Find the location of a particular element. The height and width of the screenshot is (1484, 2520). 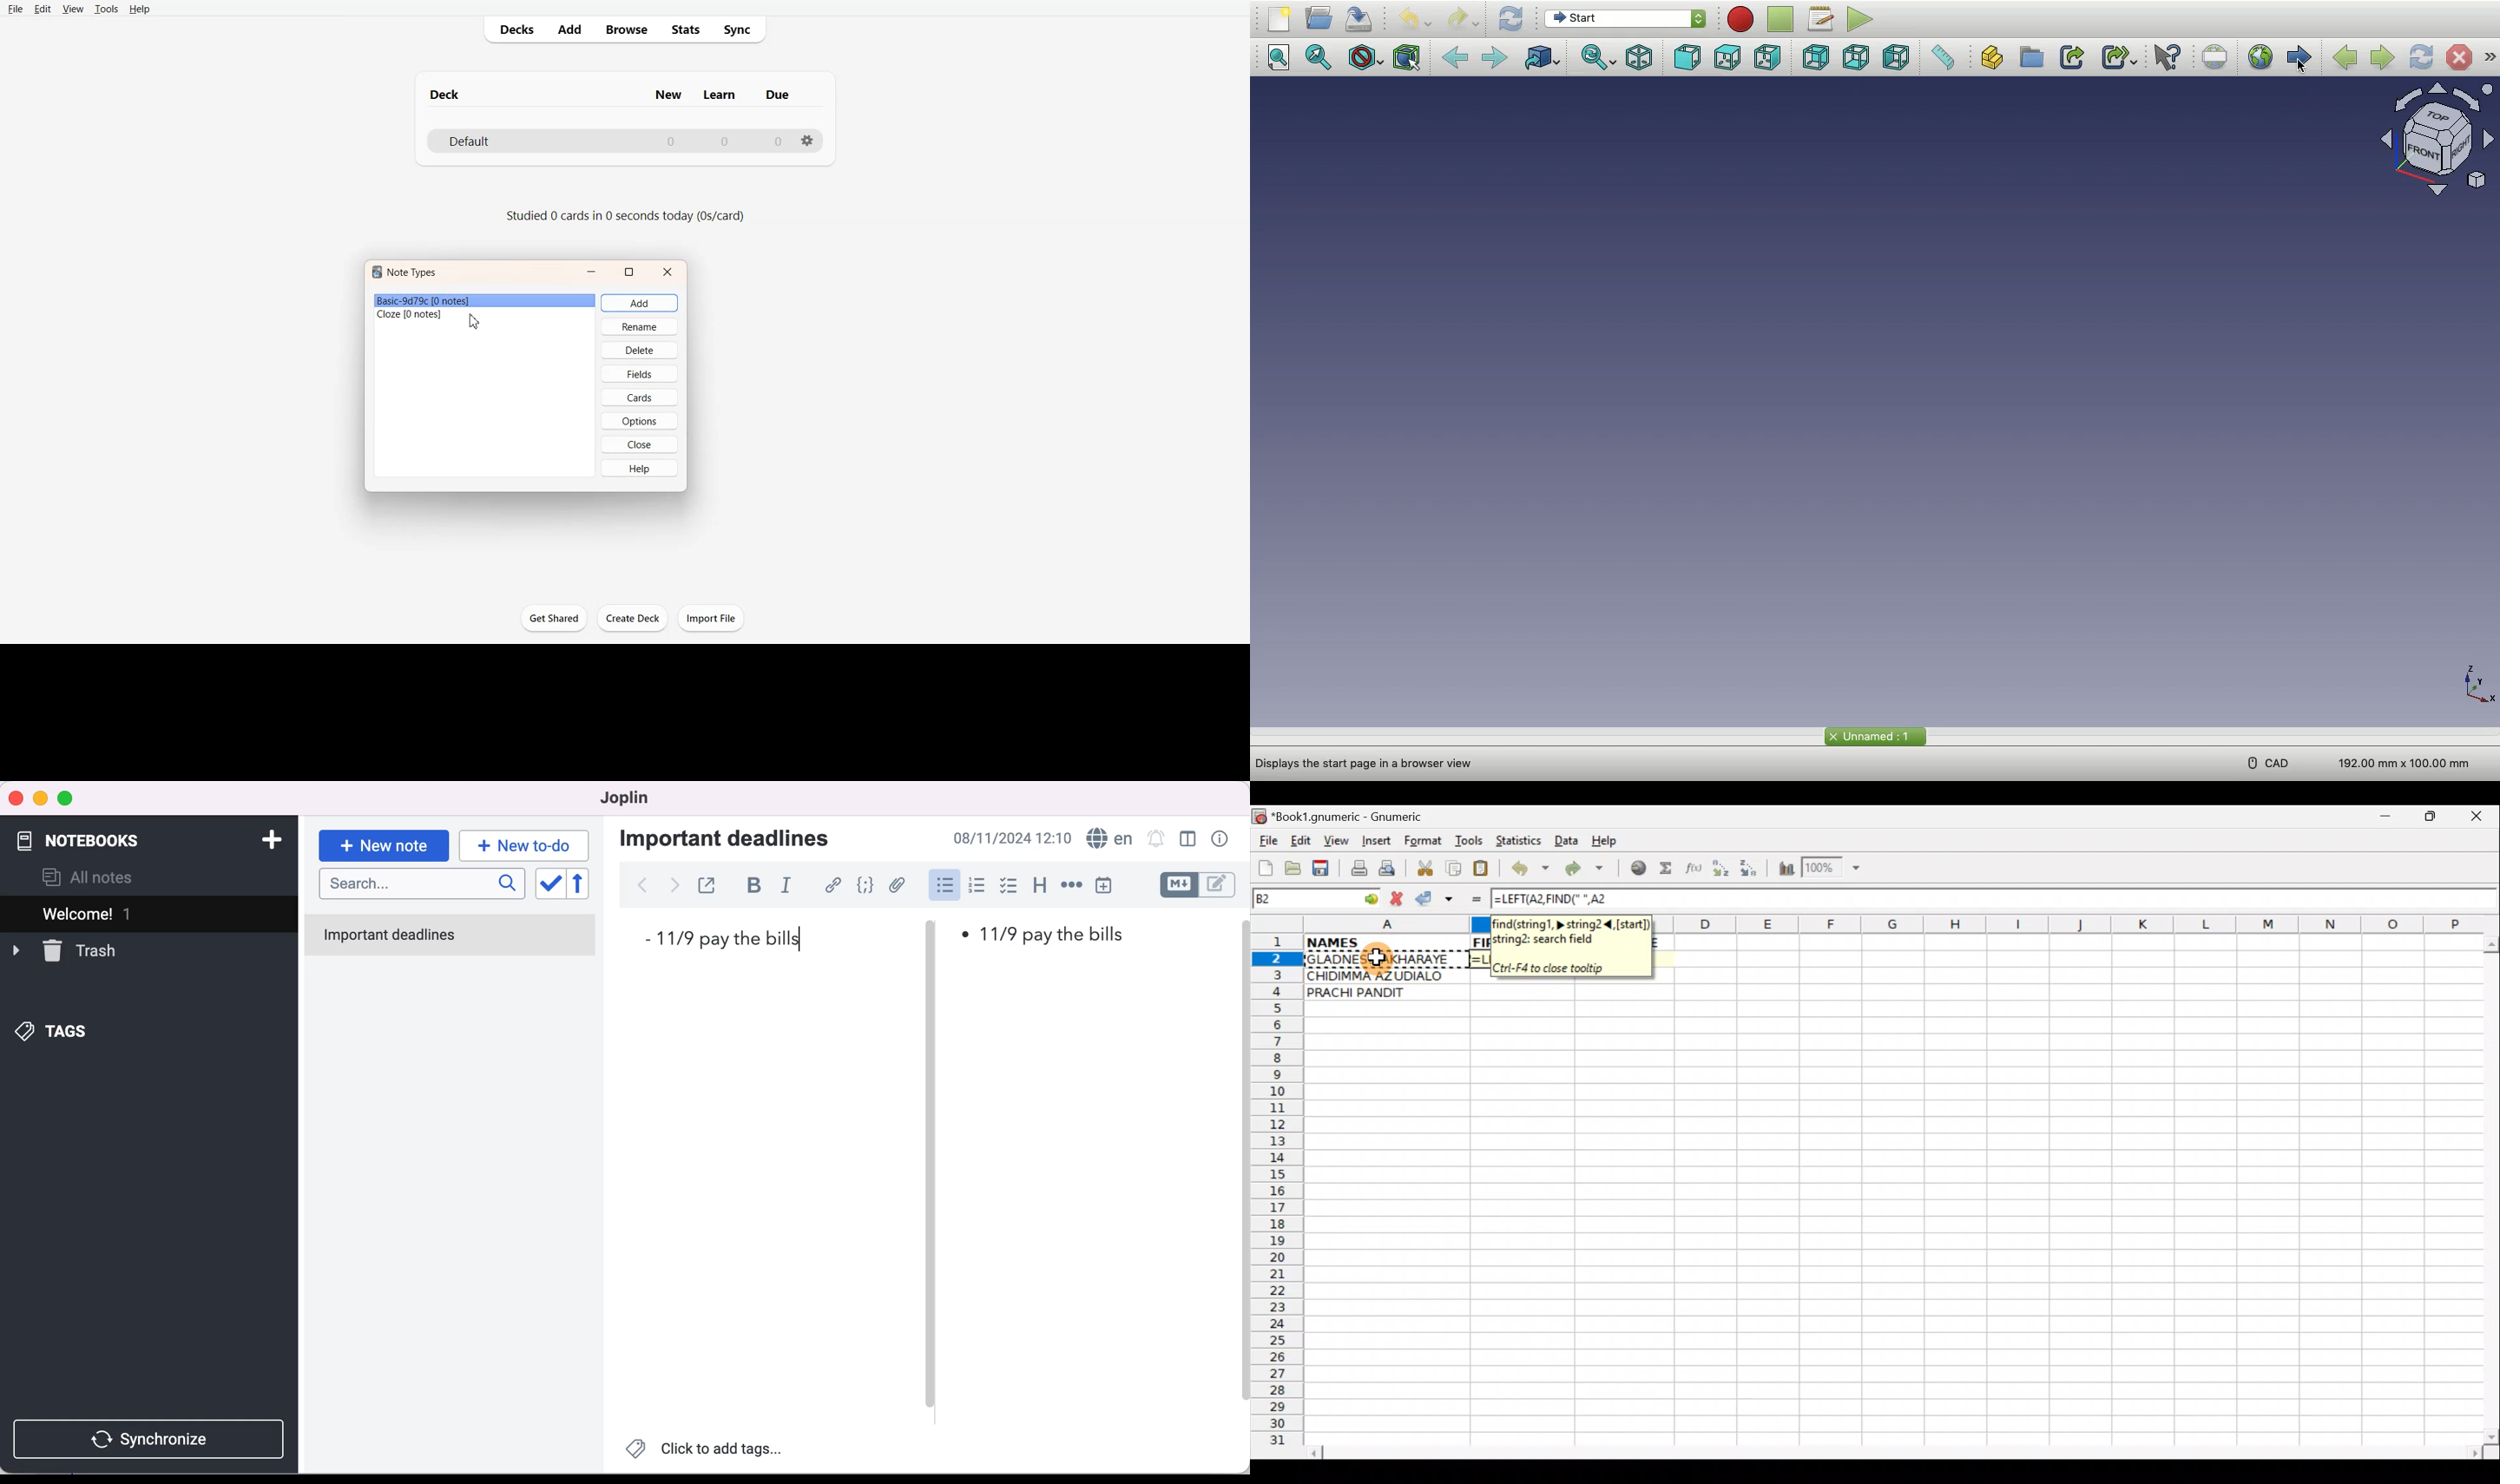

Tools is located at coordinates (1470, 841).